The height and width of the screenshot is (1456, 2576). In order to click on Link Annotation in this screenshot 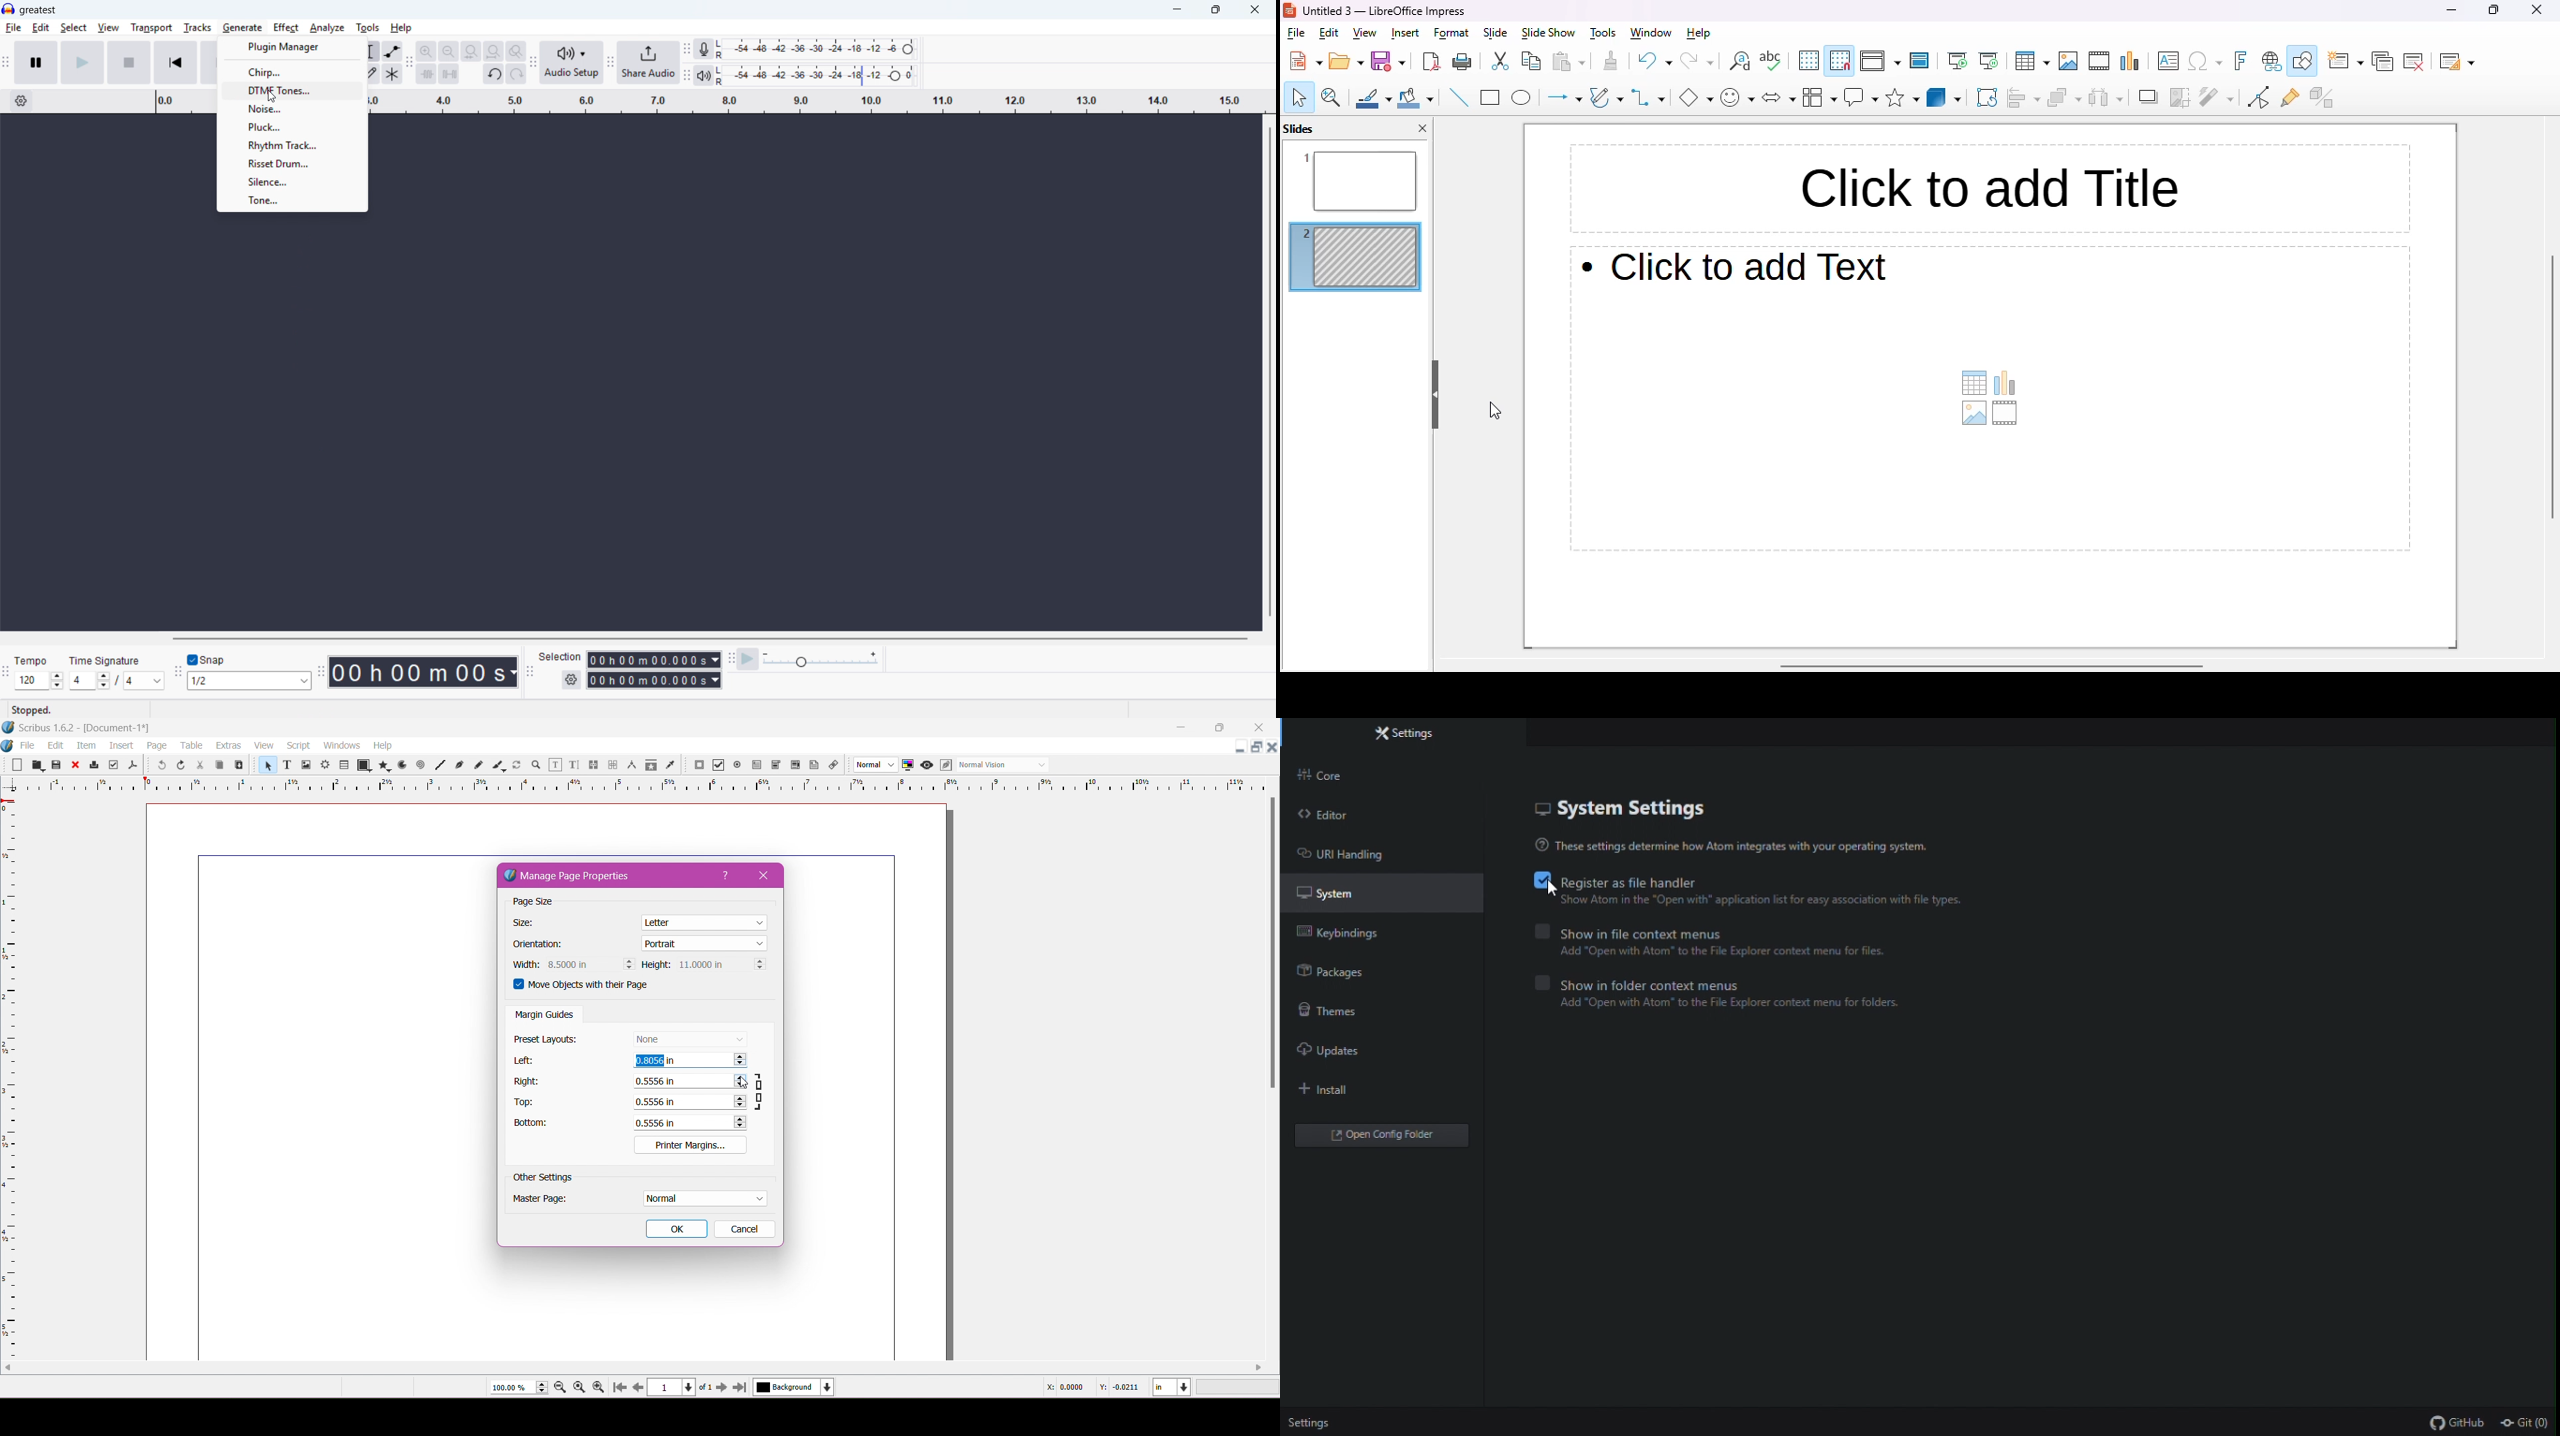, I will do `click(835, 766)`.